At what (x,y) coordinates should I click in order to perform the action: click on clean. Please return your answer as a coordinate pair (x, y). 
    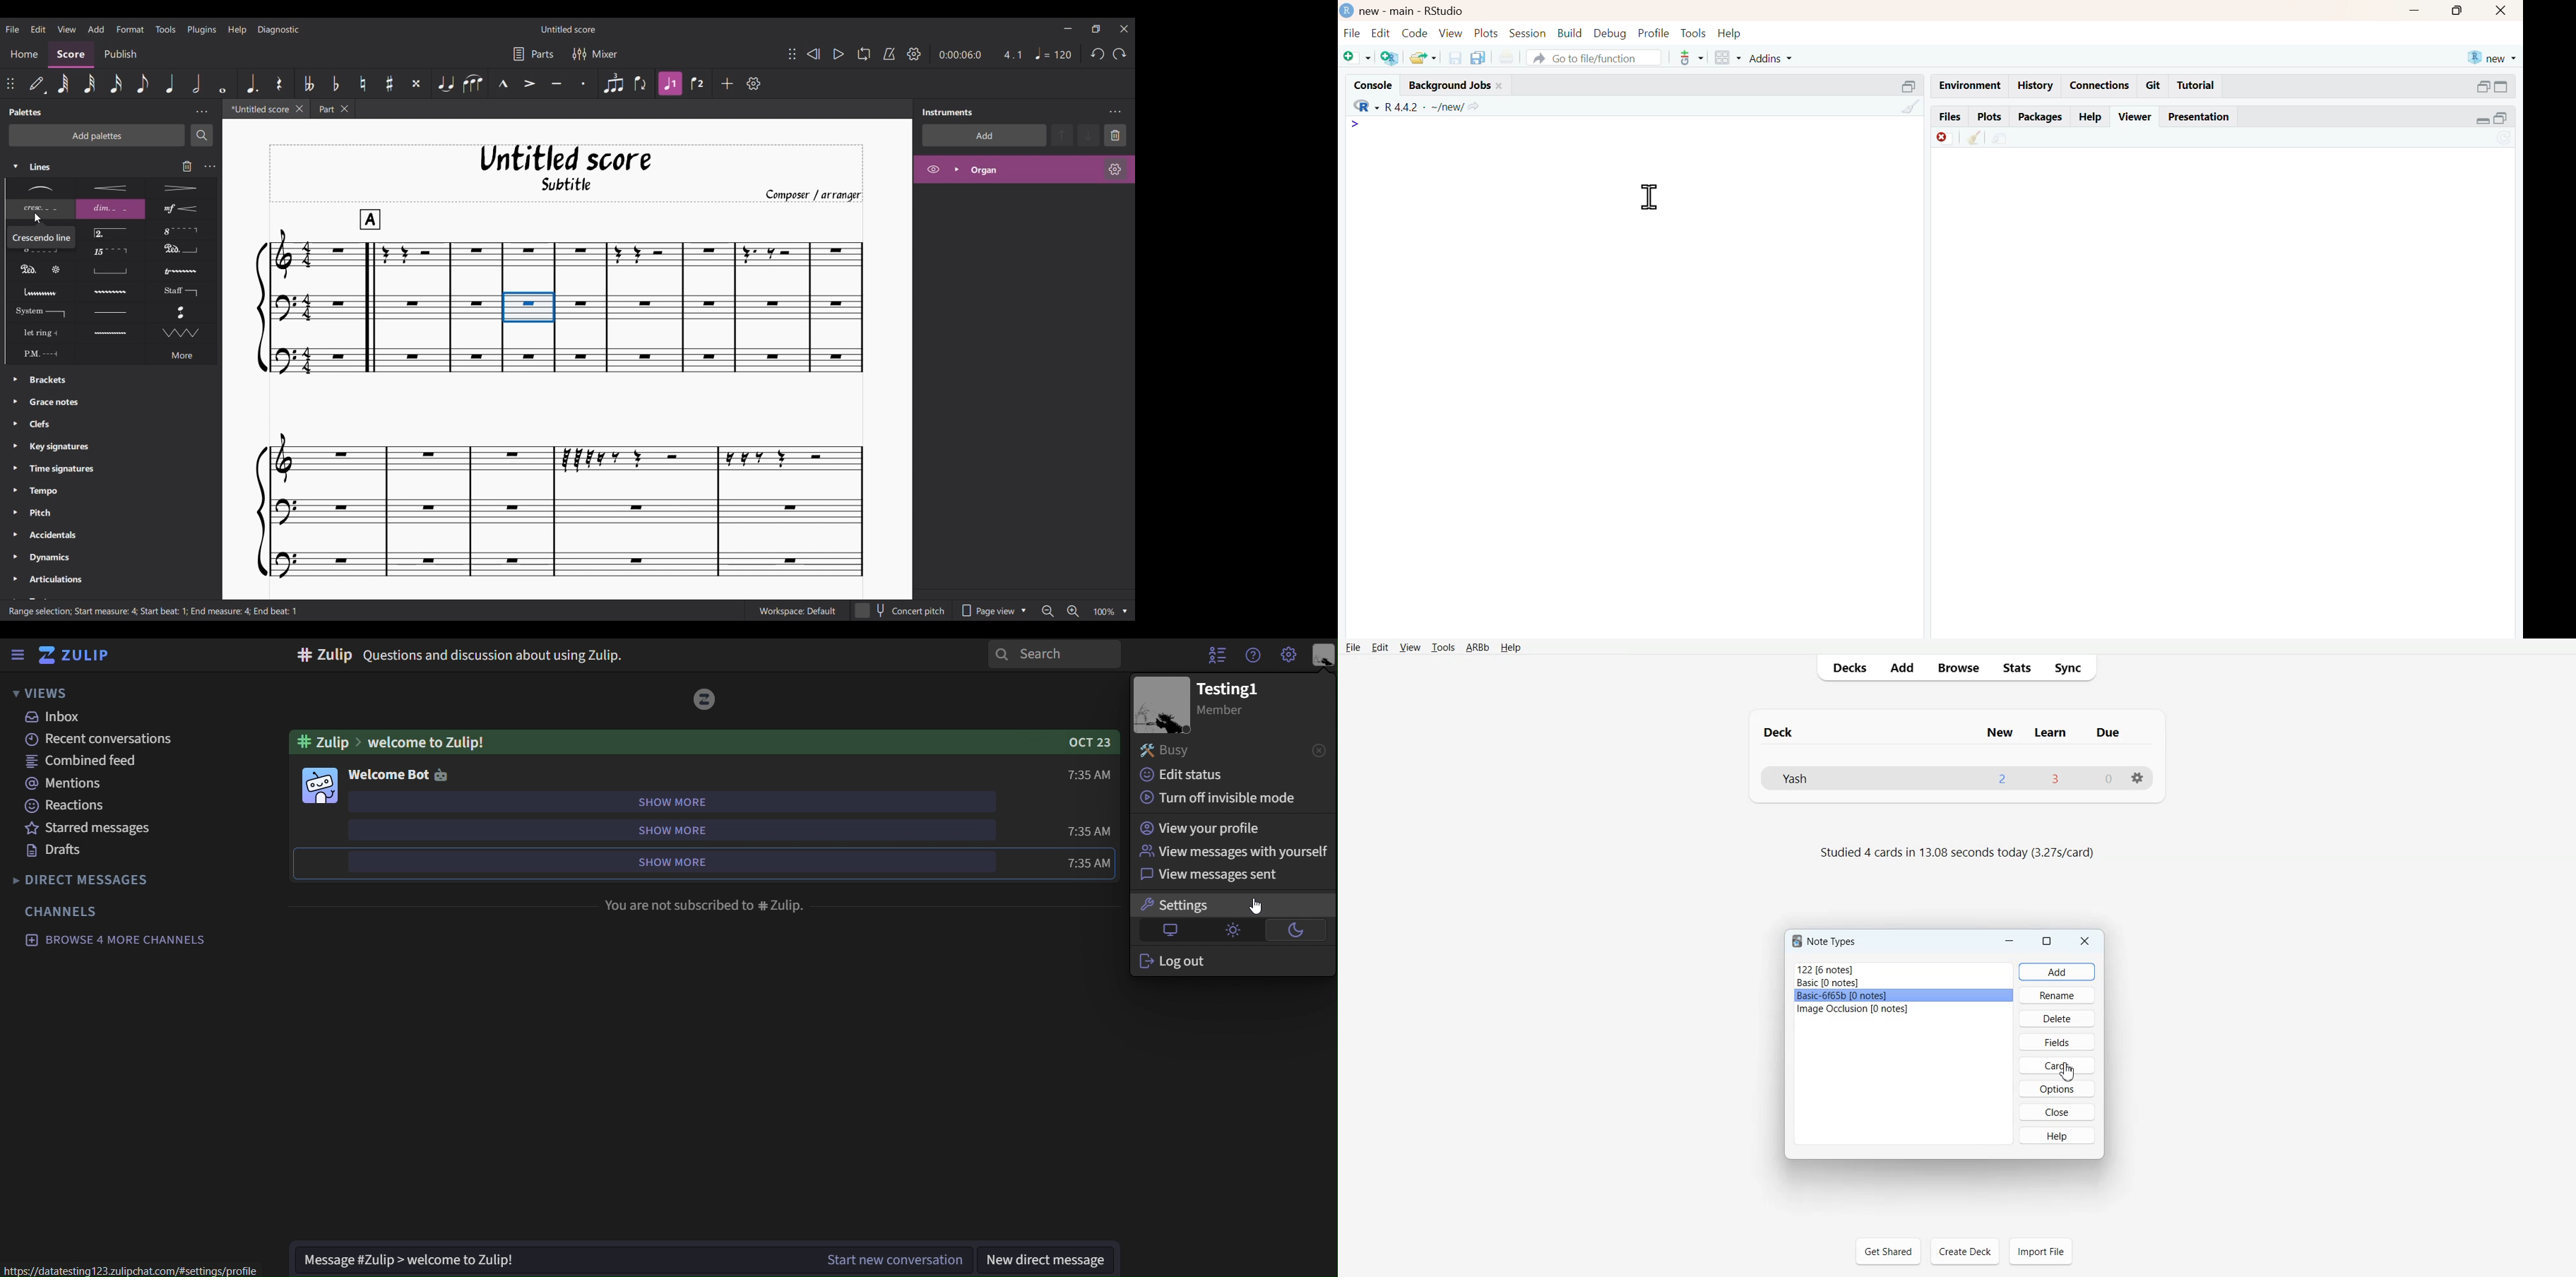
    Looking at the image, I should click on (1975, 137).